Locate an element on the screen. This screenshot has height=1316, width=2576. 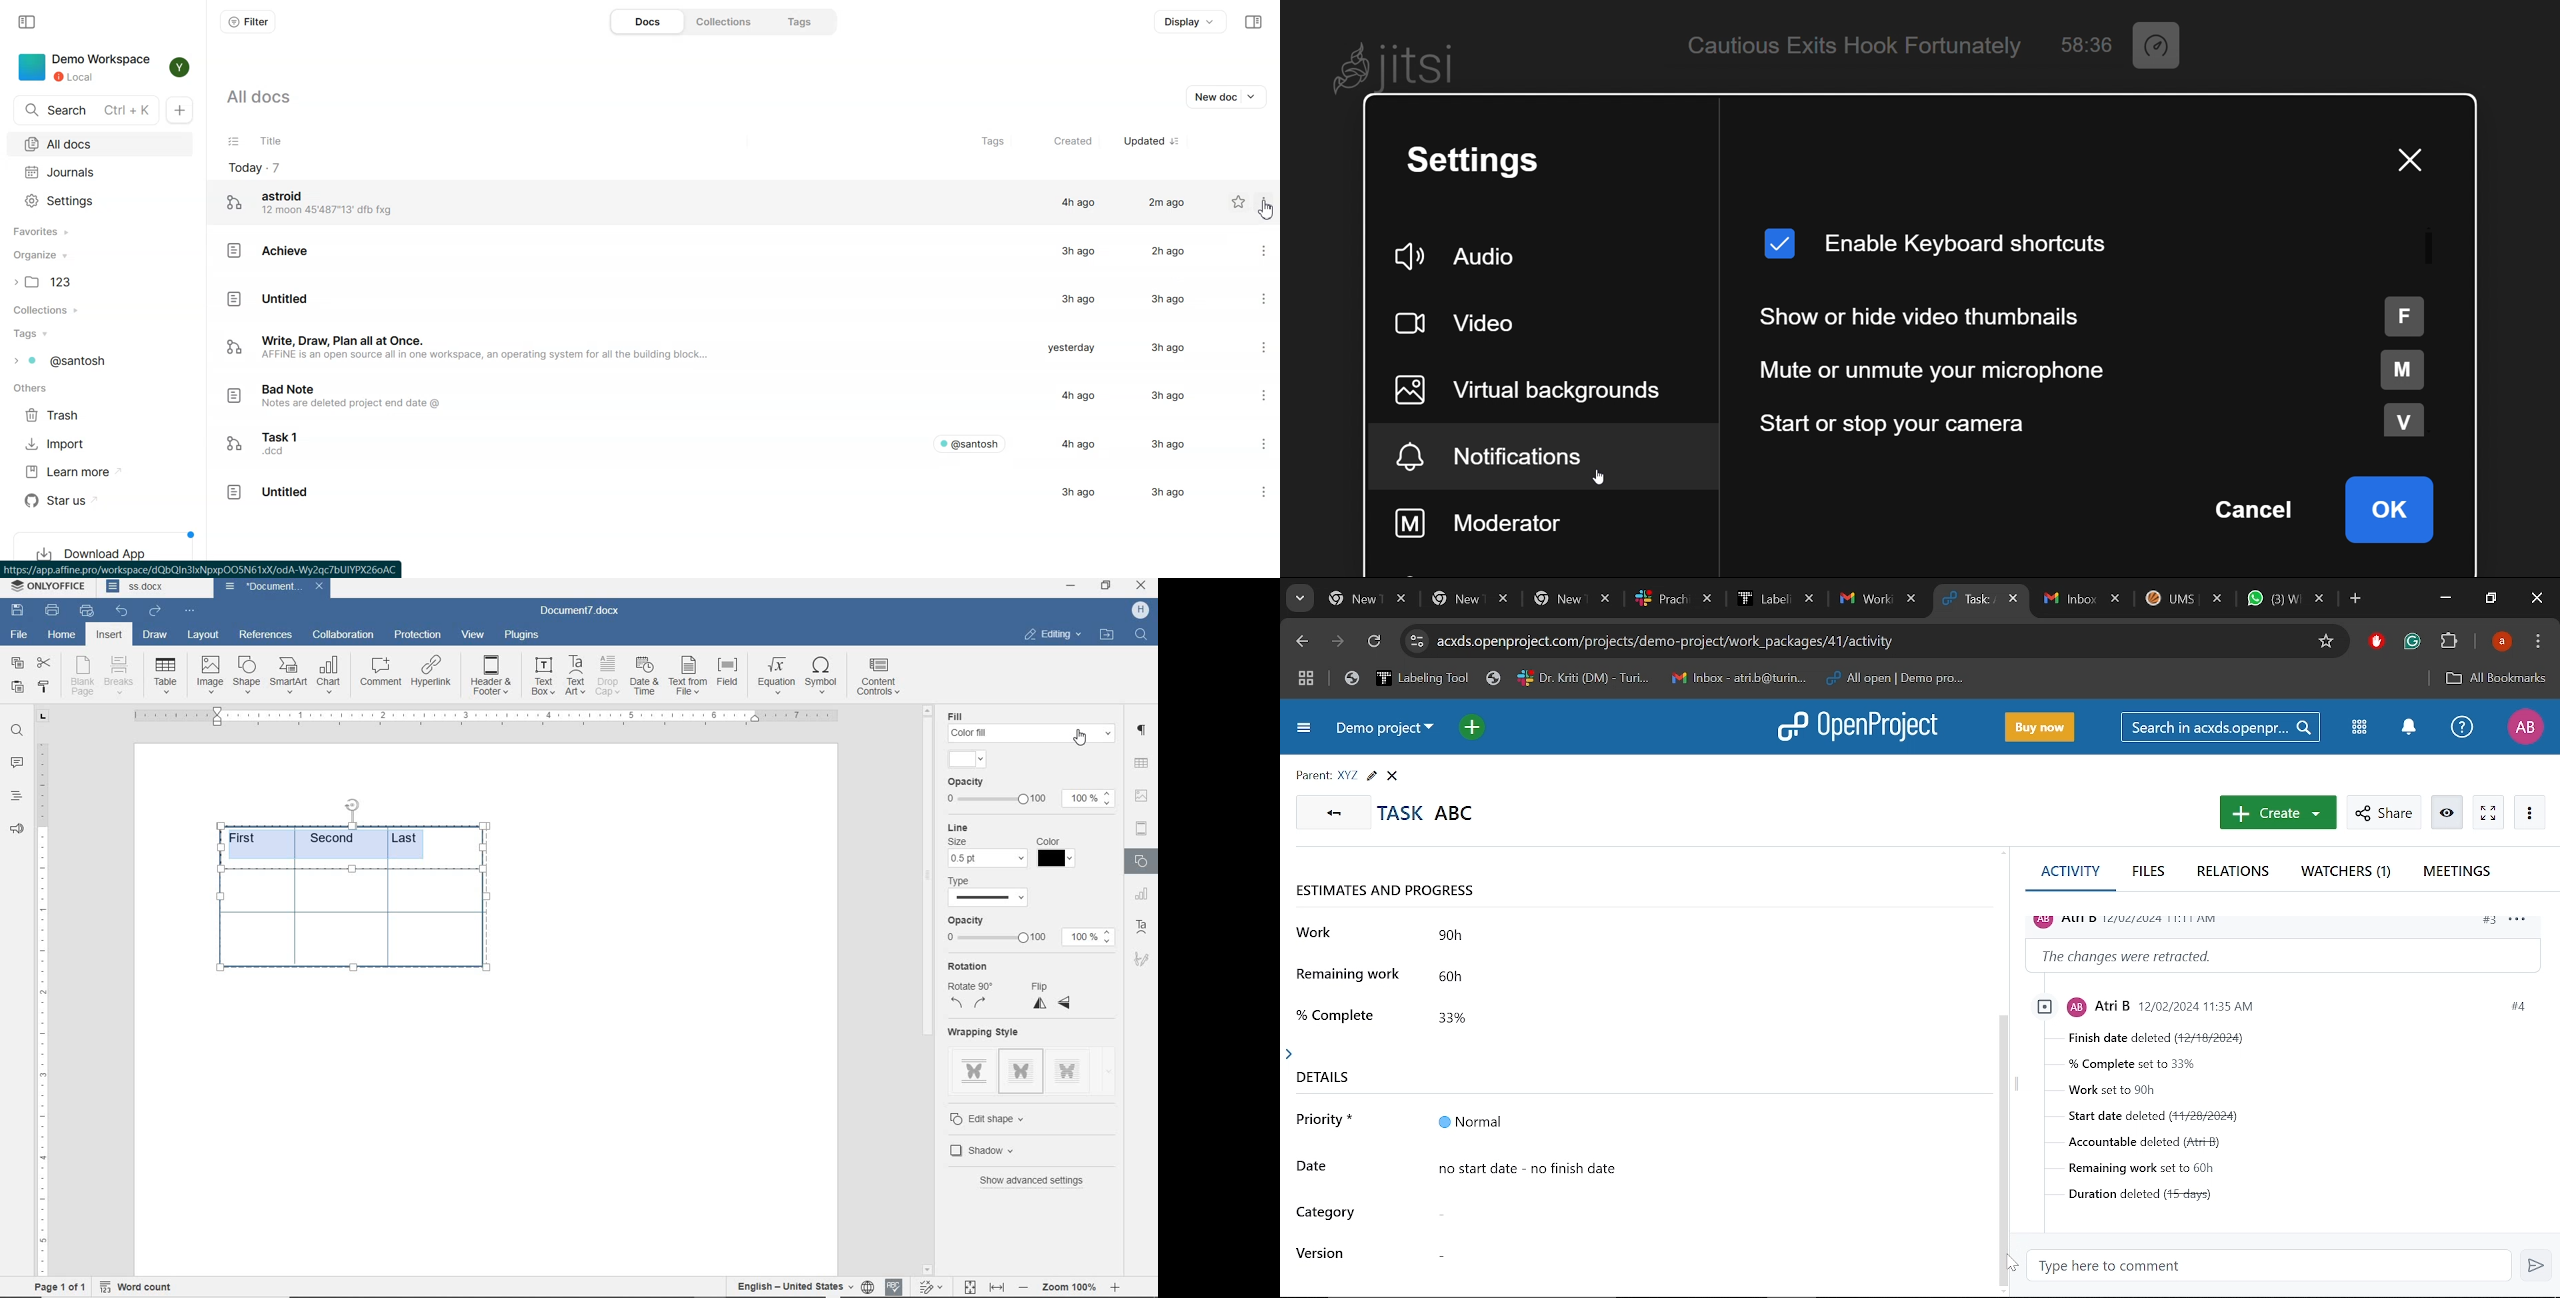
Settings is located at coordinates (1252, 249).